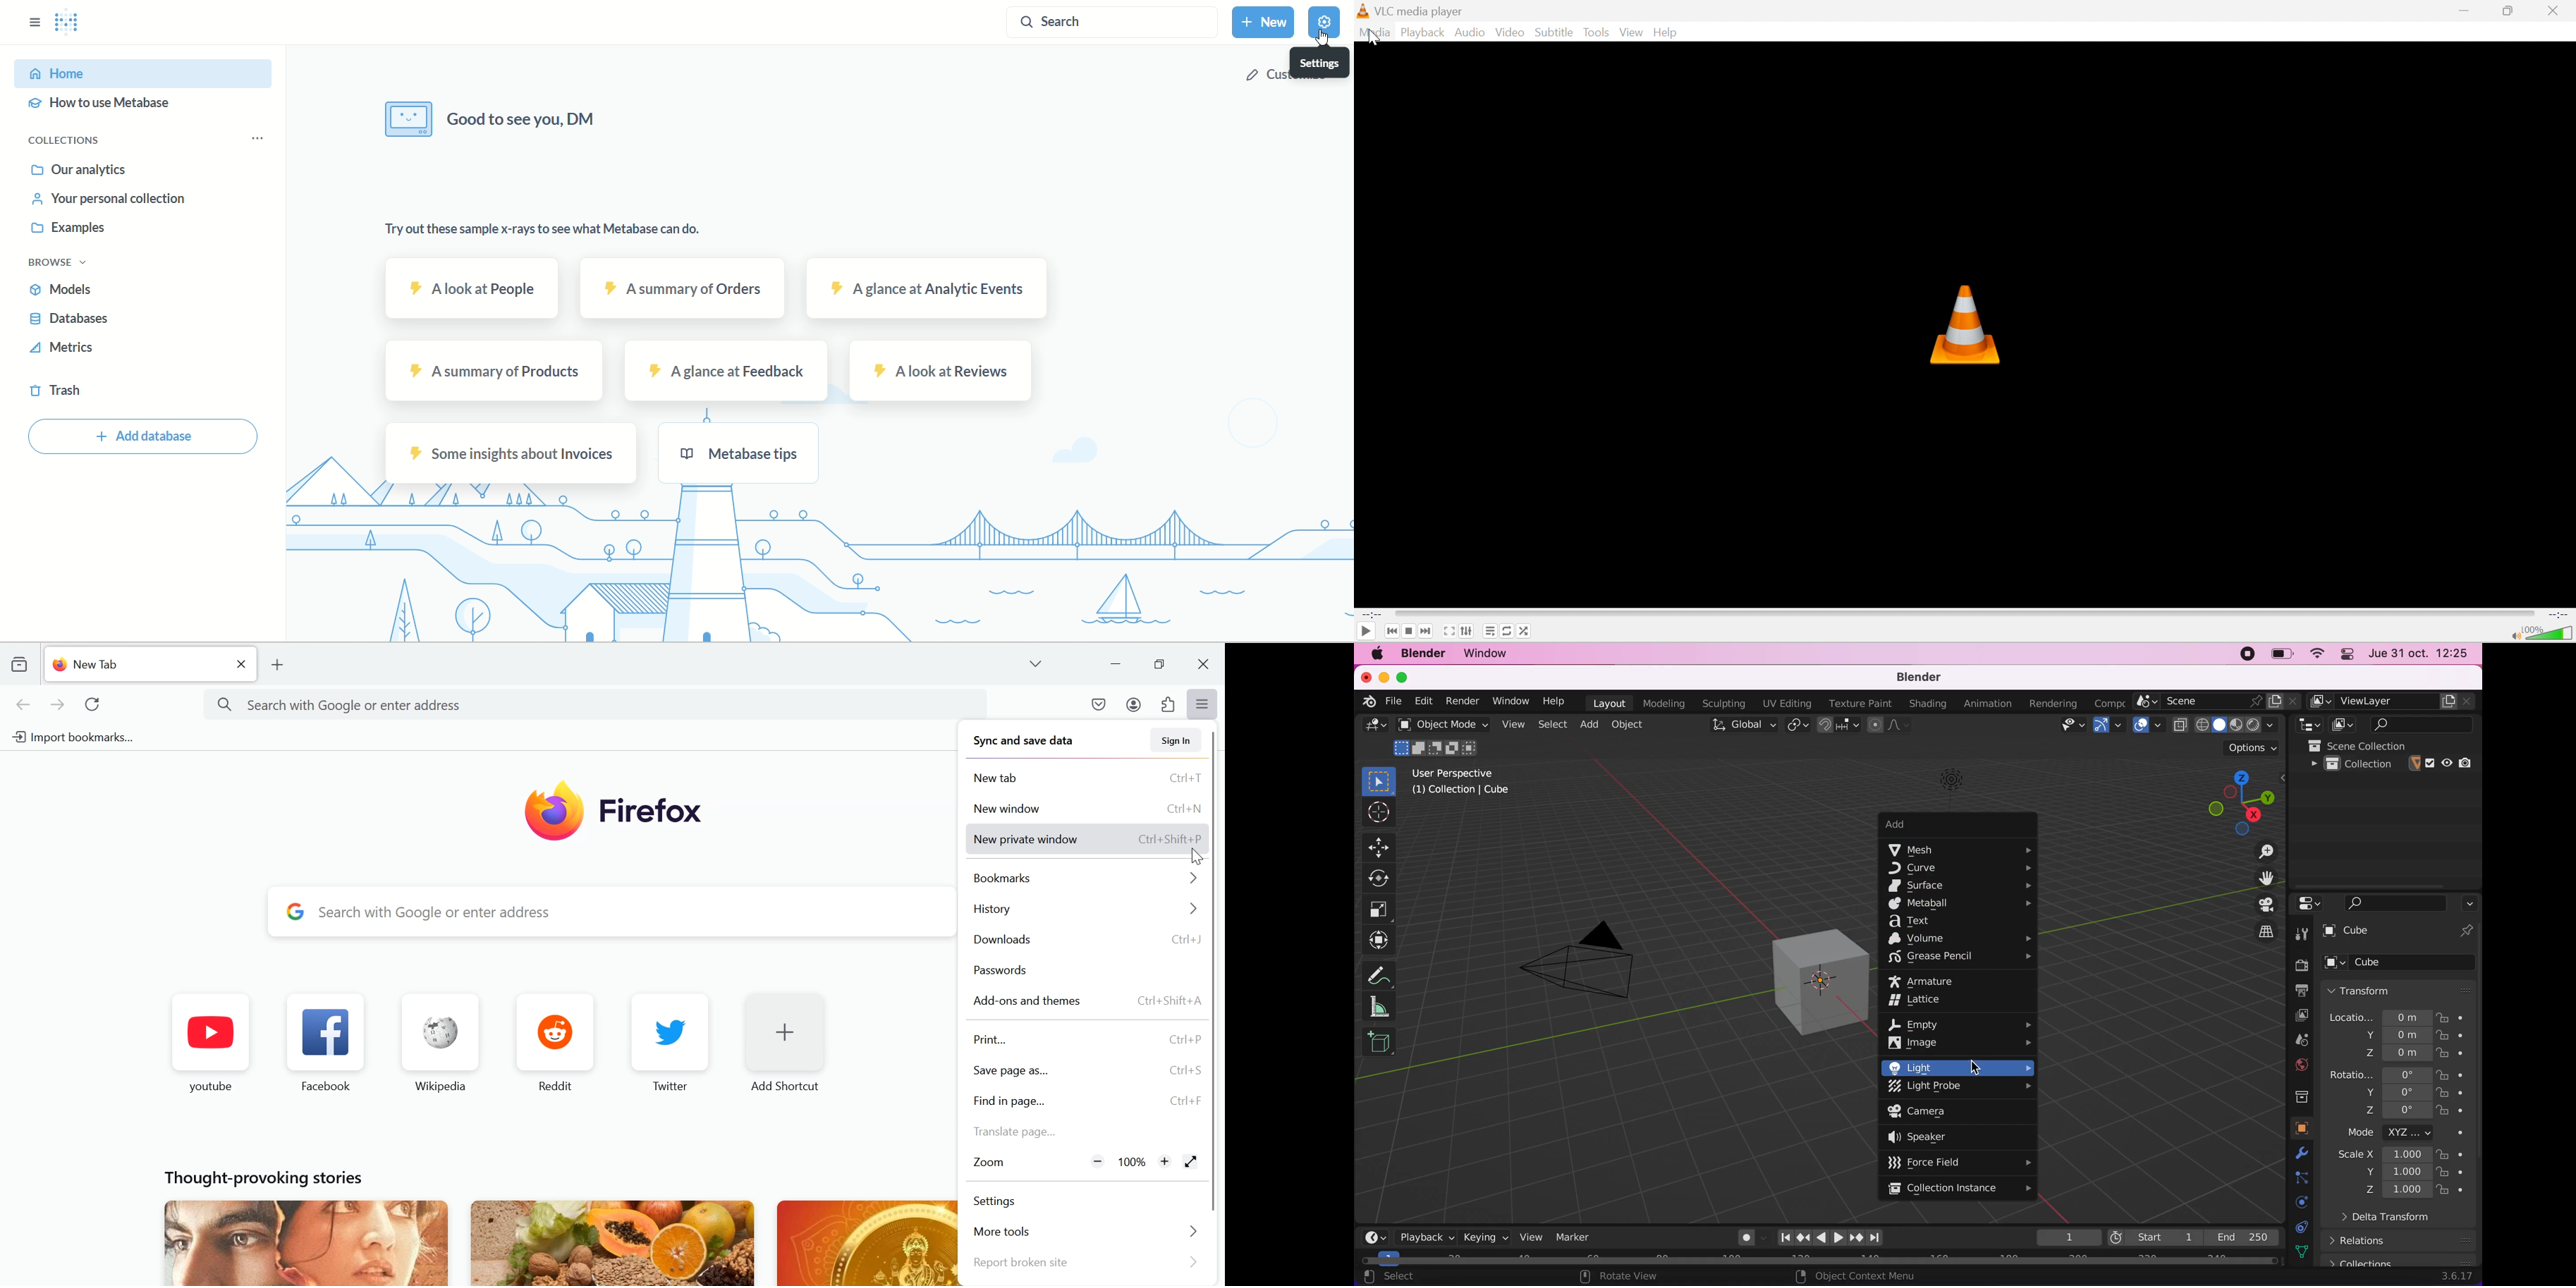 Image resolution: width=2576 pixels, height=1288 pixels. What do you see at coordinates (1490, 631) in the screenshot?
I see `Toggle playlist` at bounding box center [1490, 631].